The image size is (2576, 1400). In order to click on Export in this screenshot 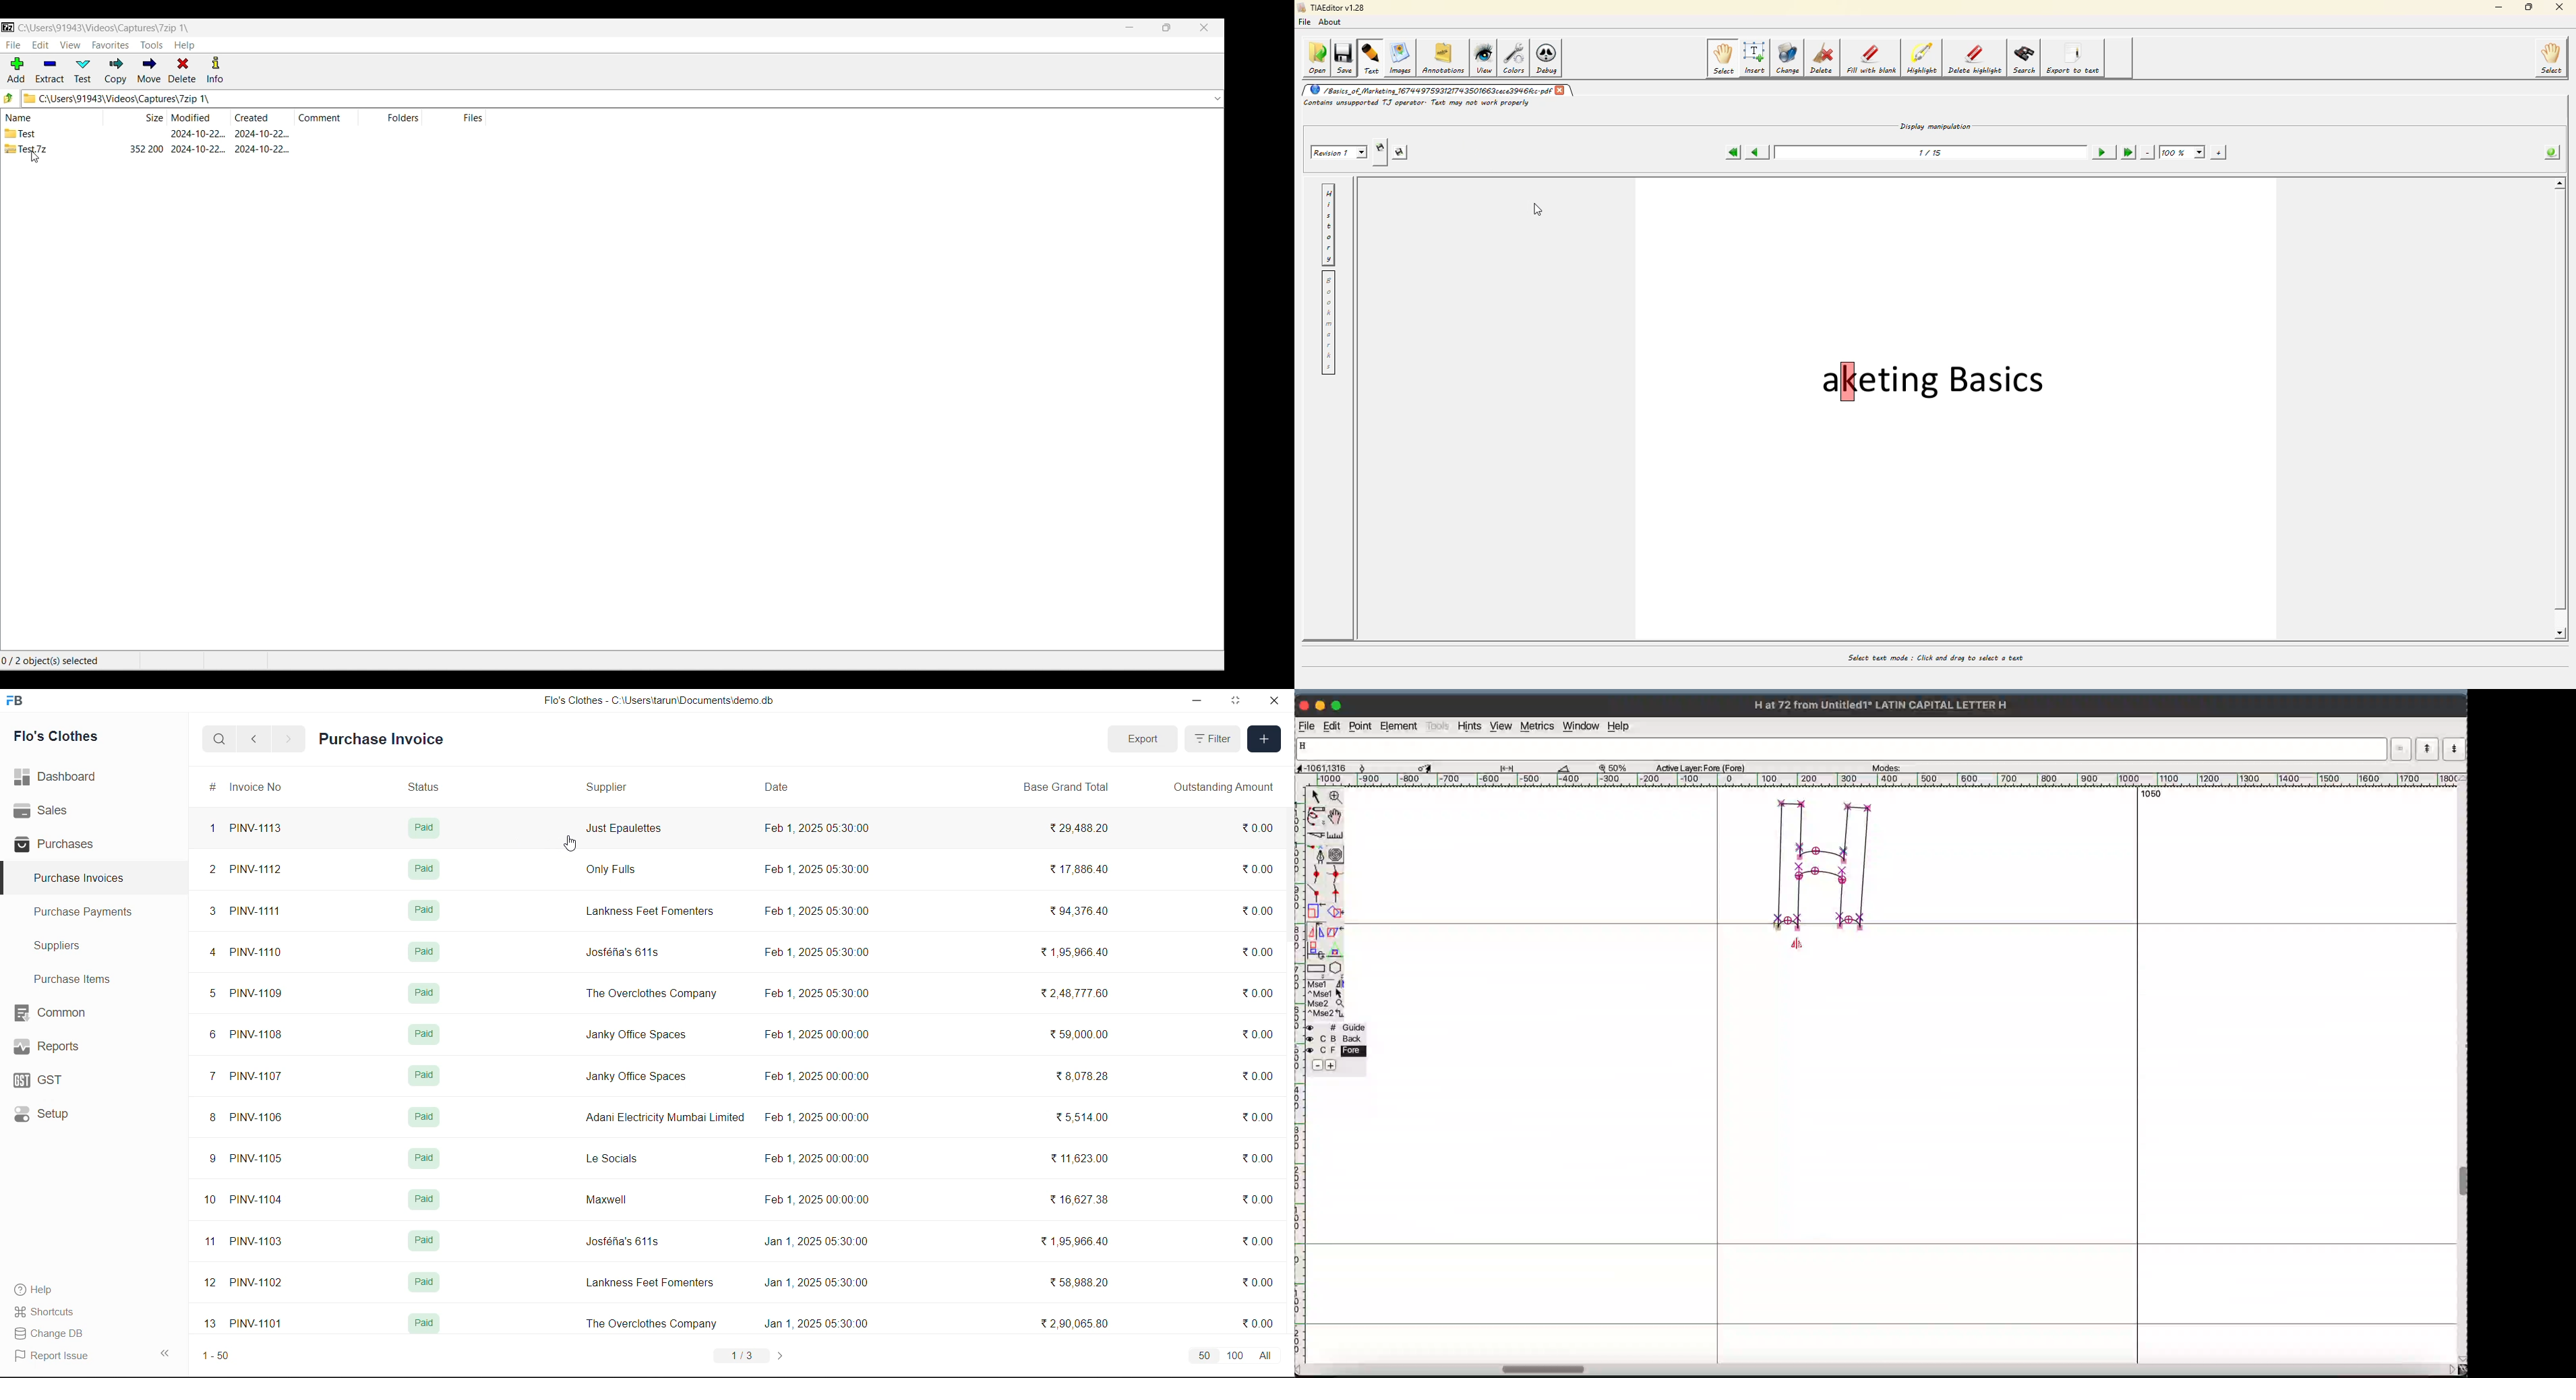, I will do `click(1143, 739)`.